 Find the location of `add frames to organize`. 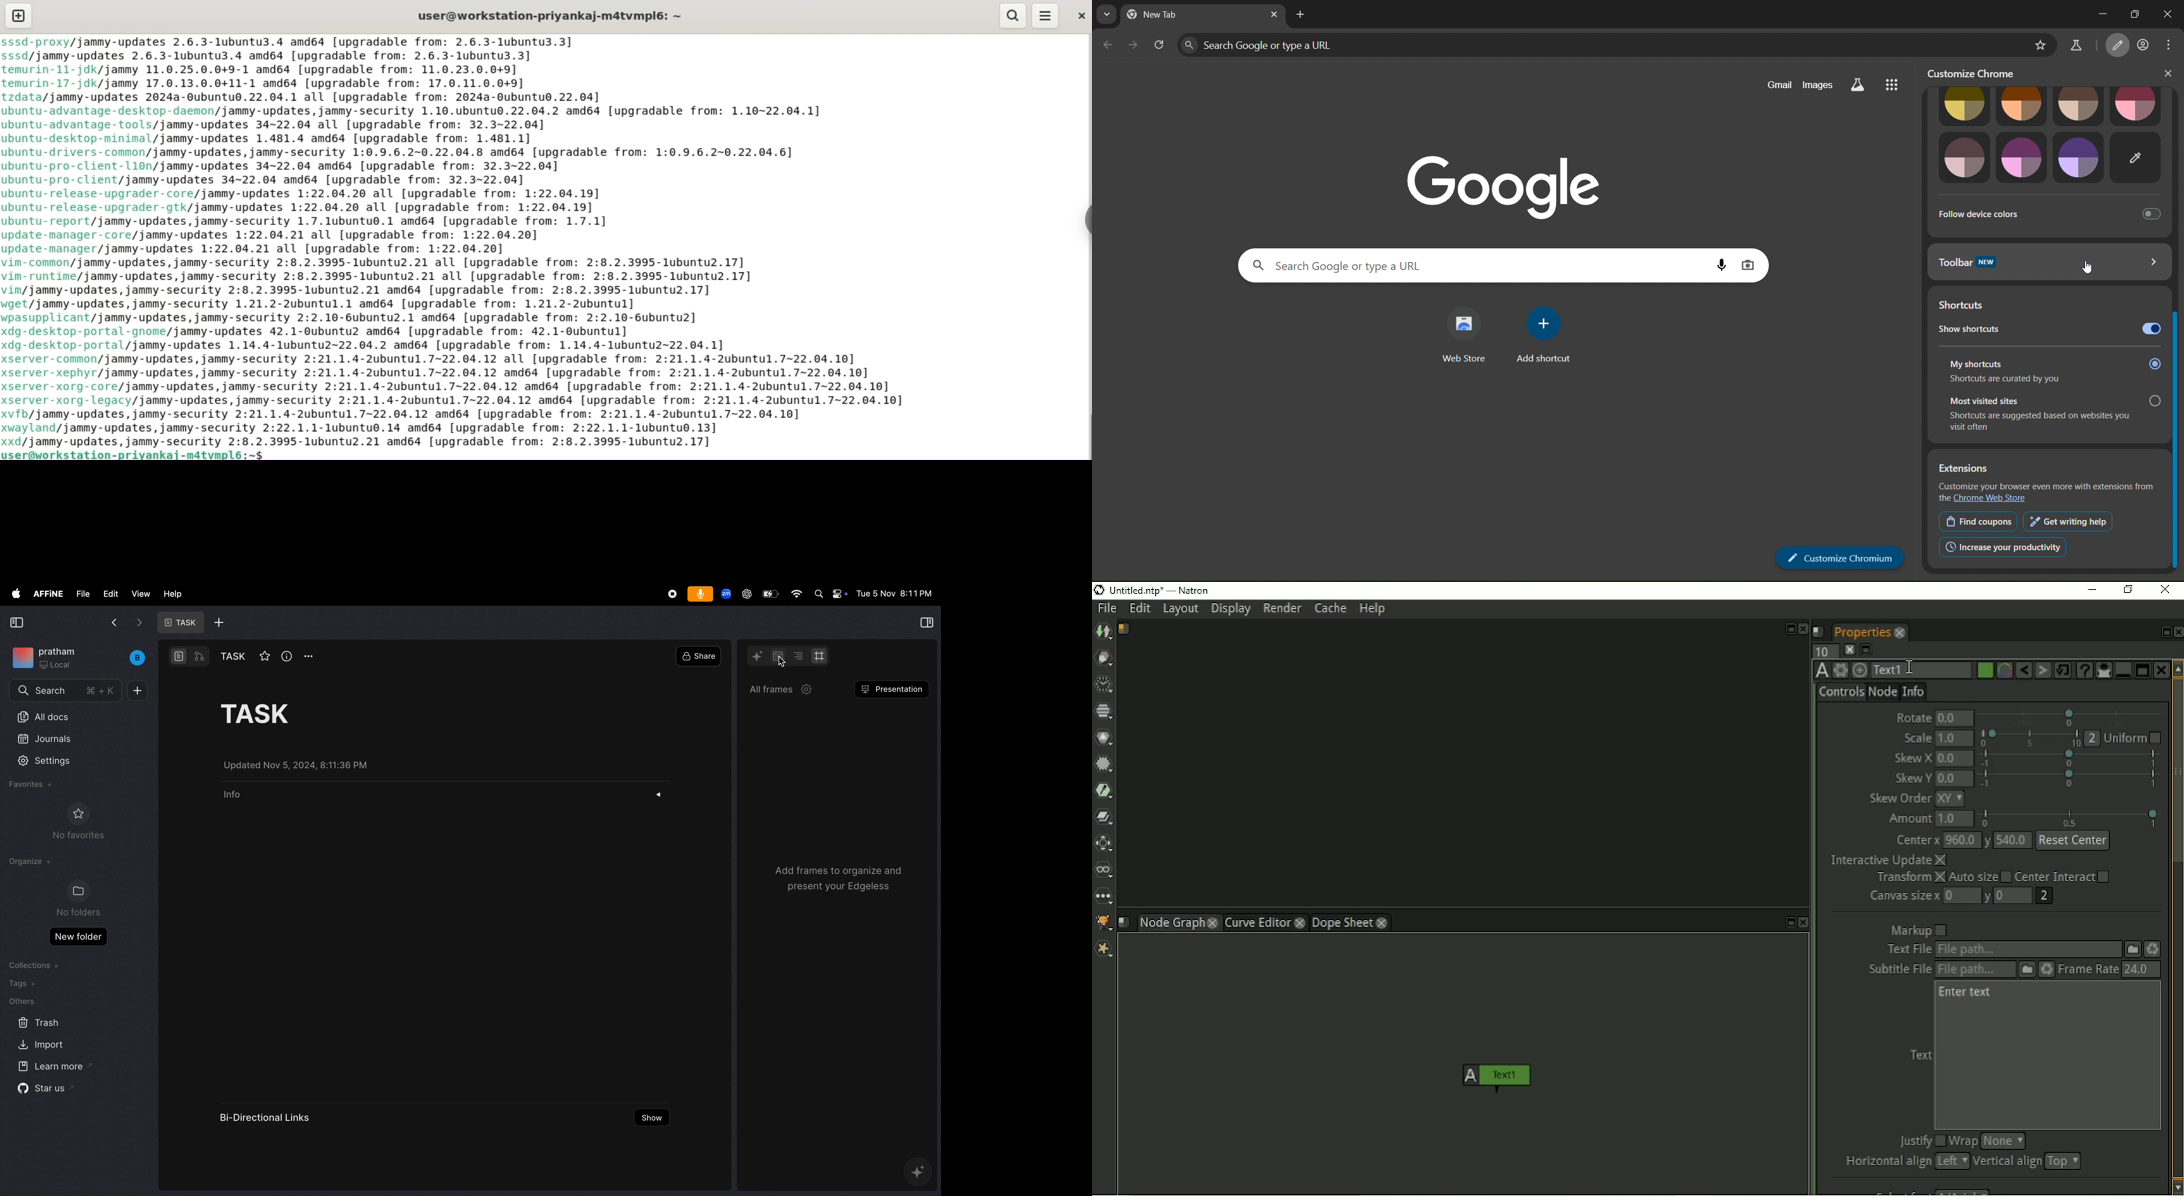

add frames to organize is located at coordinates (834, 881).